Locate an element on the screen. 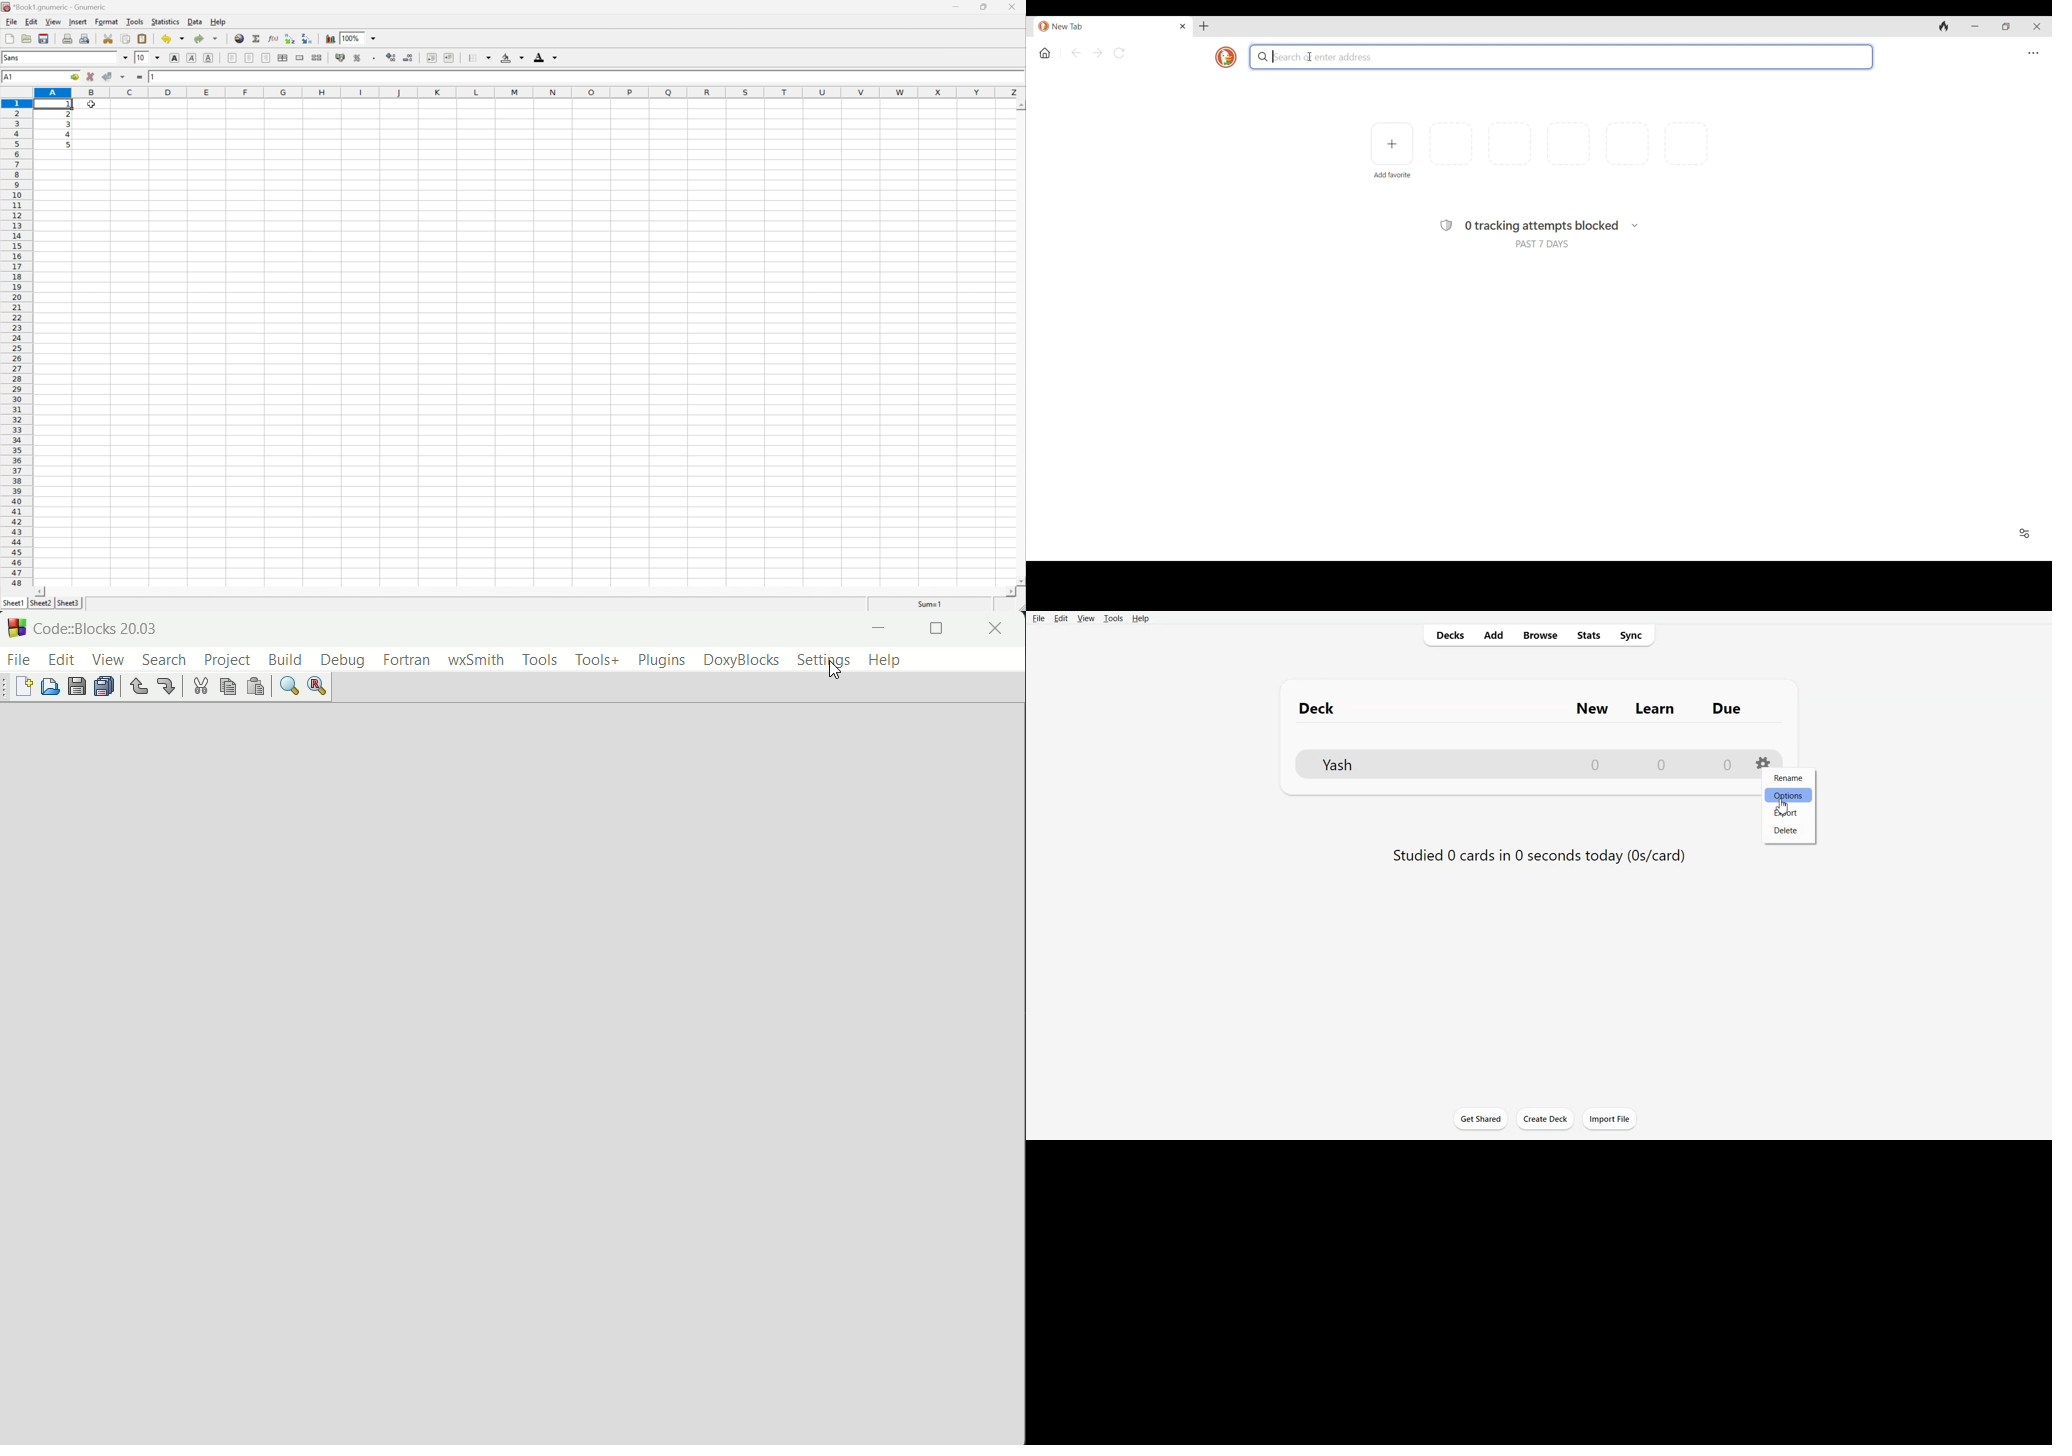   is located at coordinates (66, 103).